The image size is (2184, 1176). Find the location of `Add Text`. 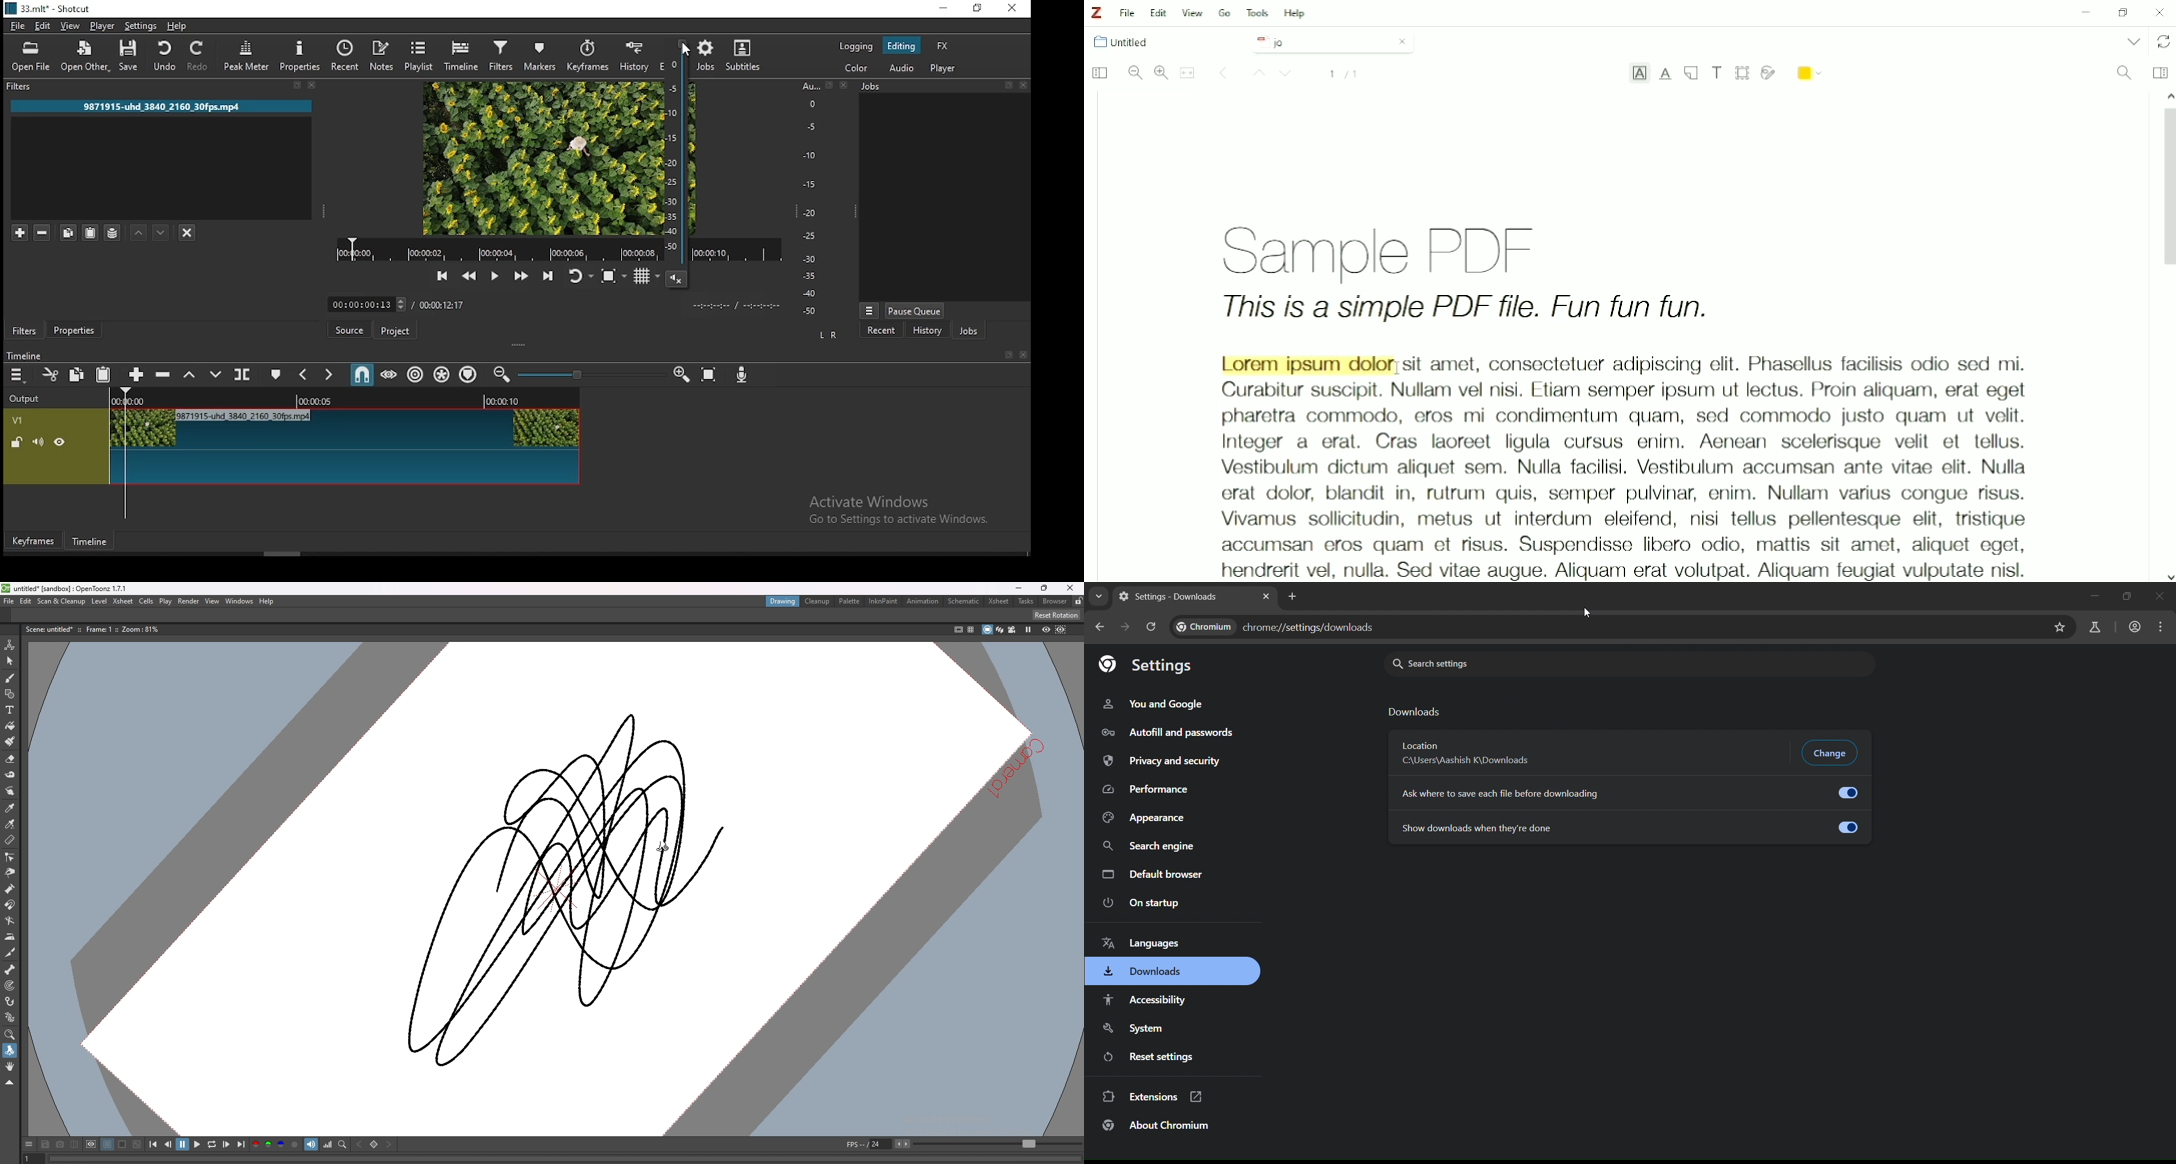

Add Text is located at coordinates (1718, 72).